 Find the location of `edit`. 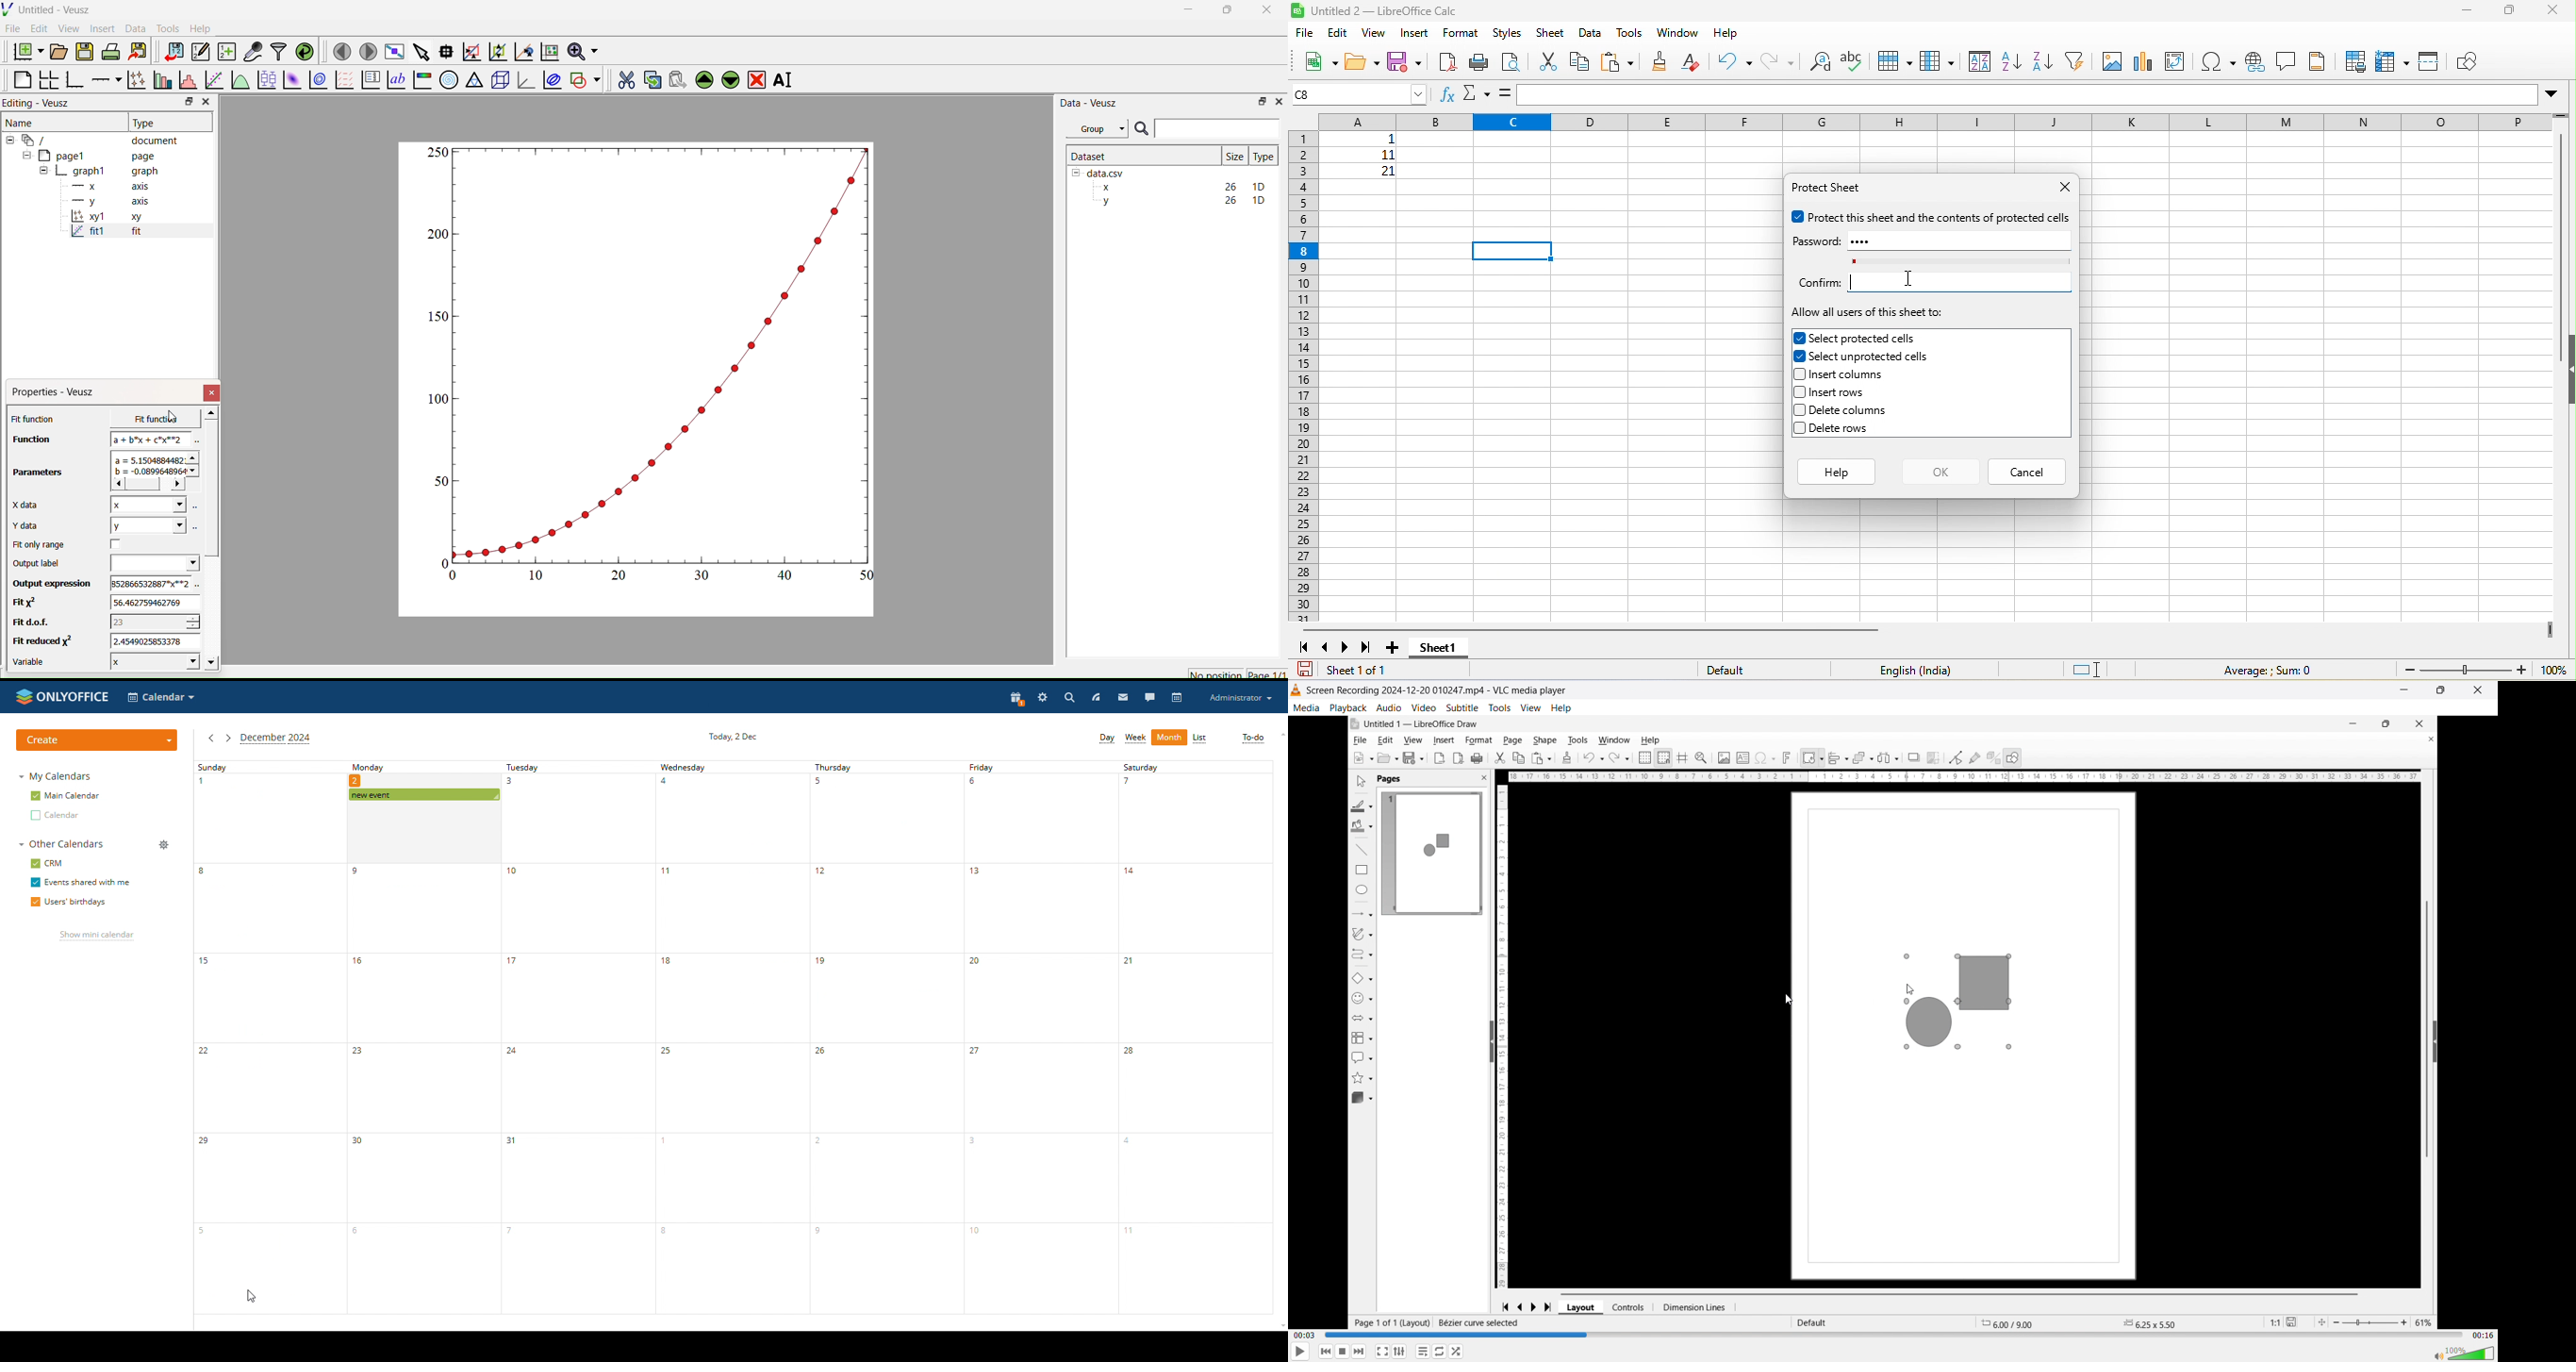

edit is located at coordinates (1336, 33).